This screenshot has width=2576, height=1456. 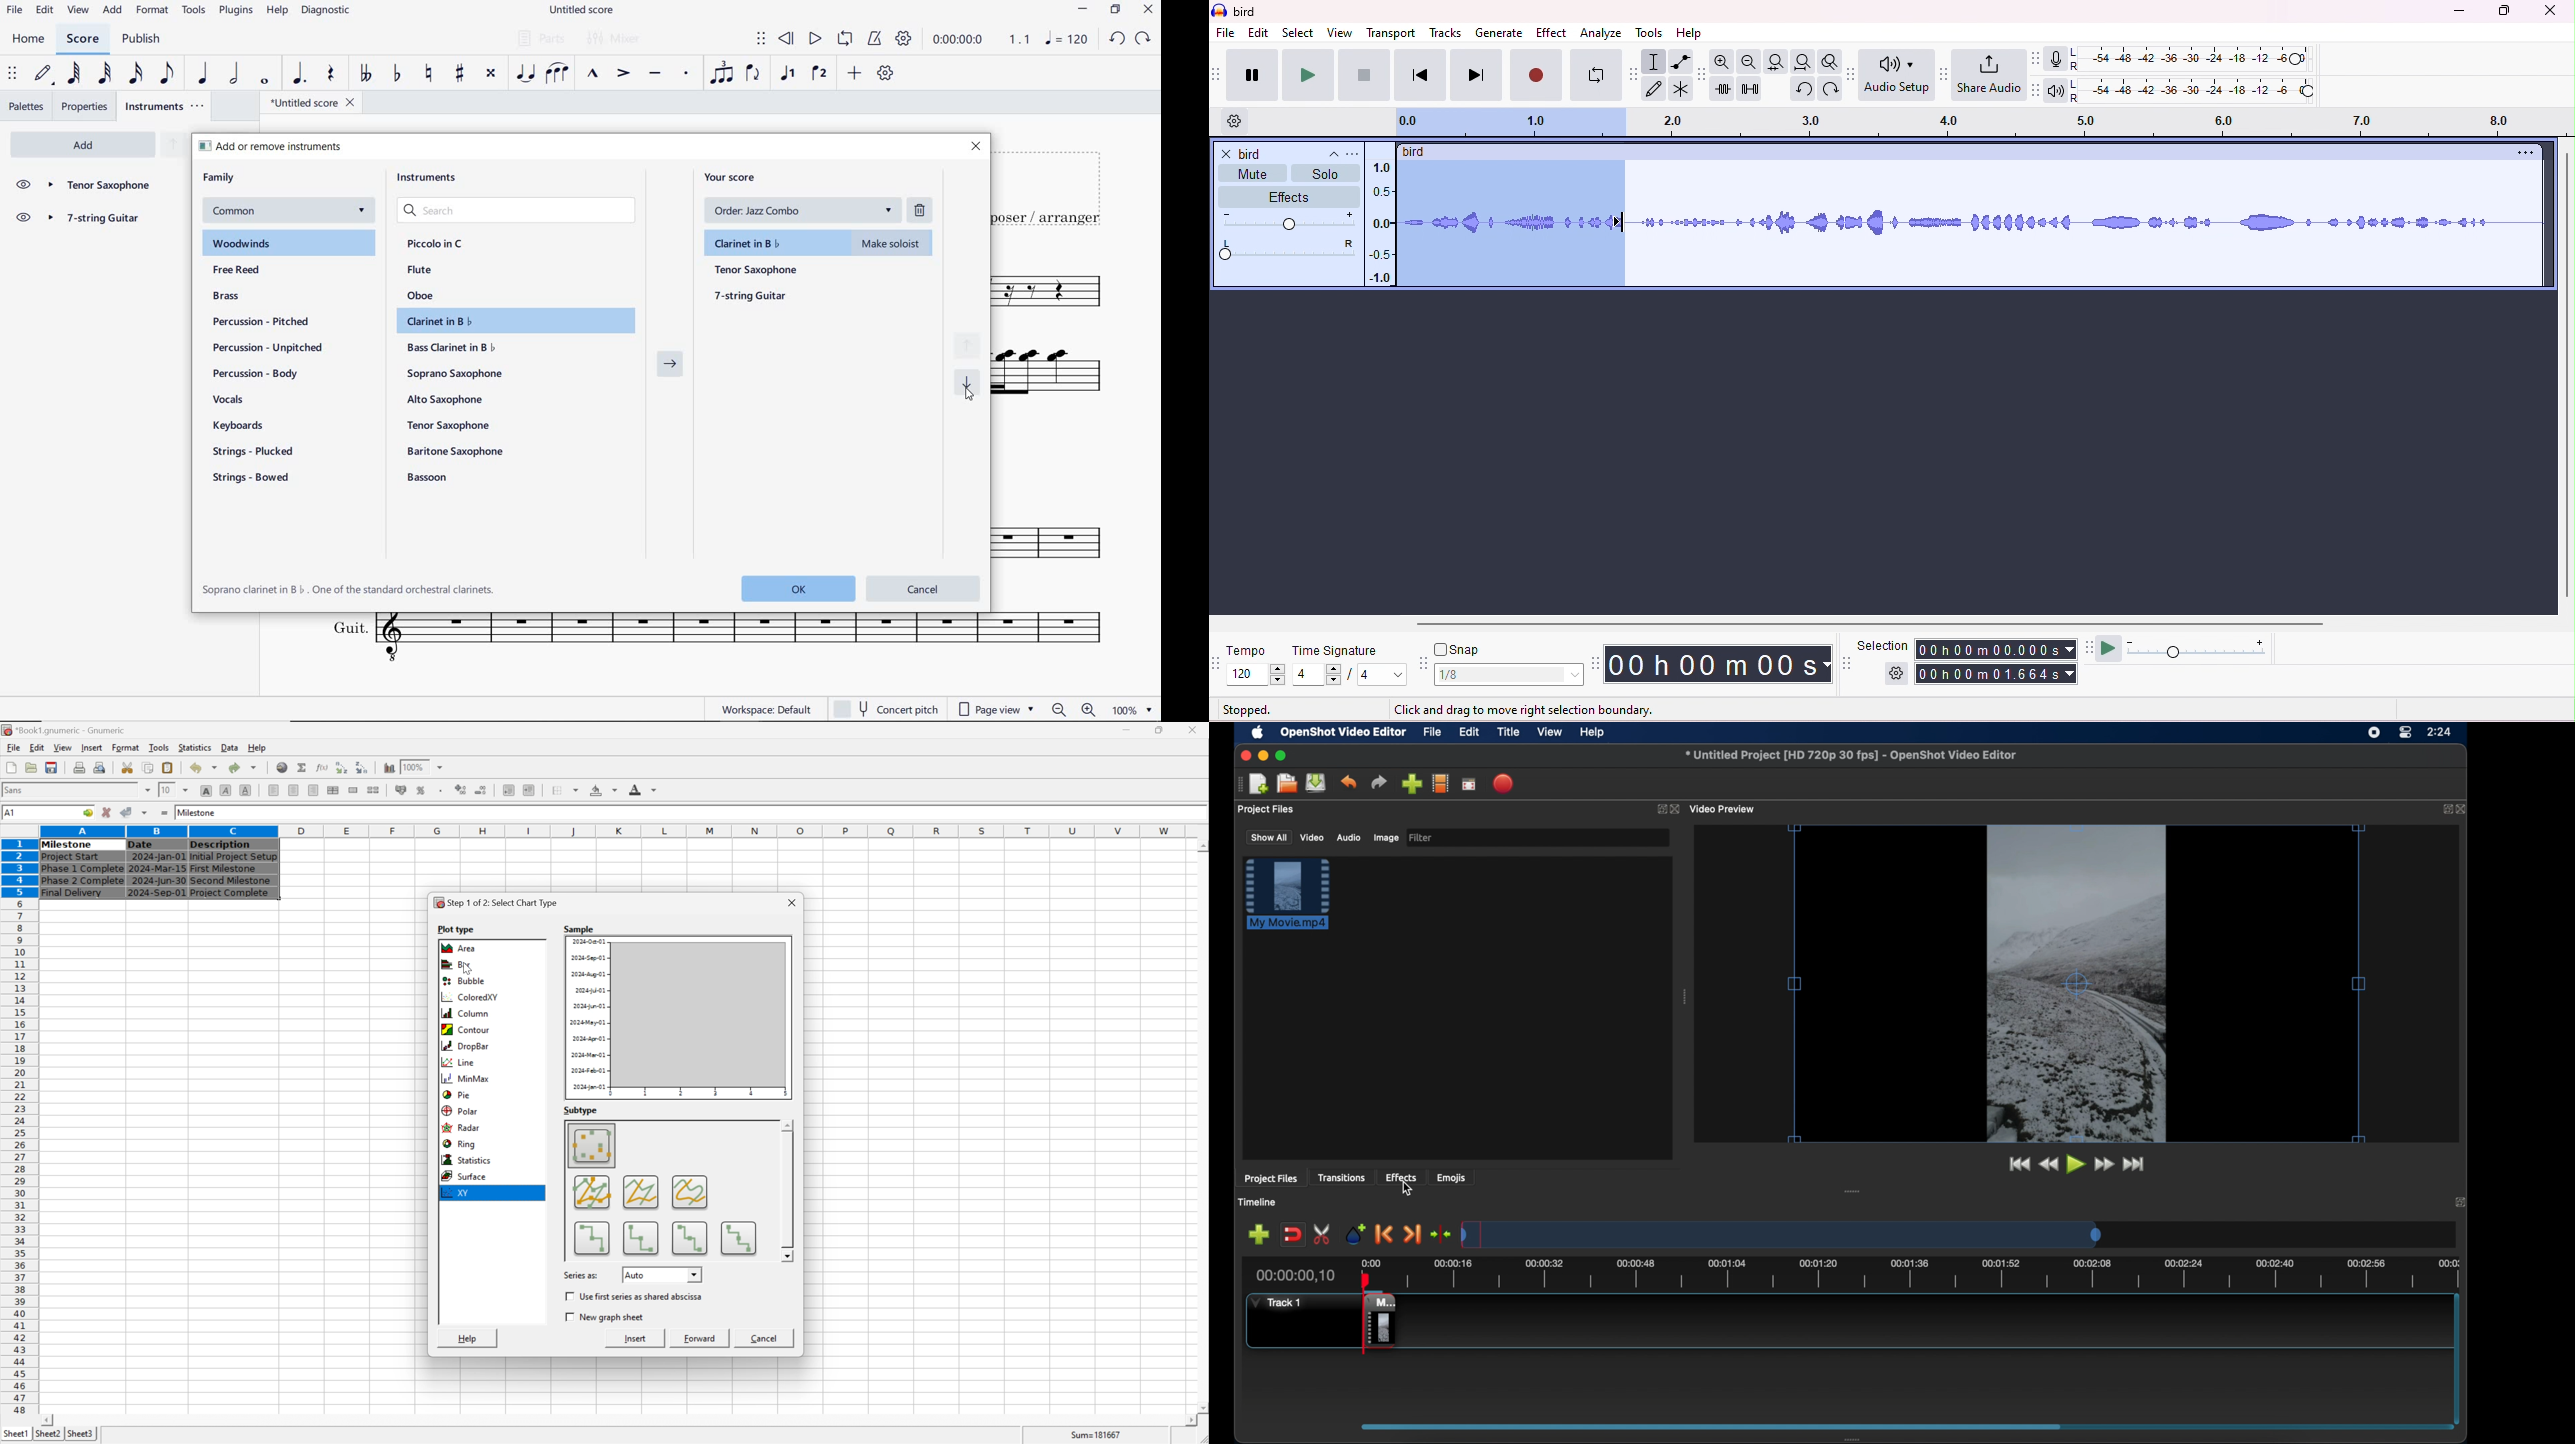 I want to click on draw, so click(x=1655, y=89).